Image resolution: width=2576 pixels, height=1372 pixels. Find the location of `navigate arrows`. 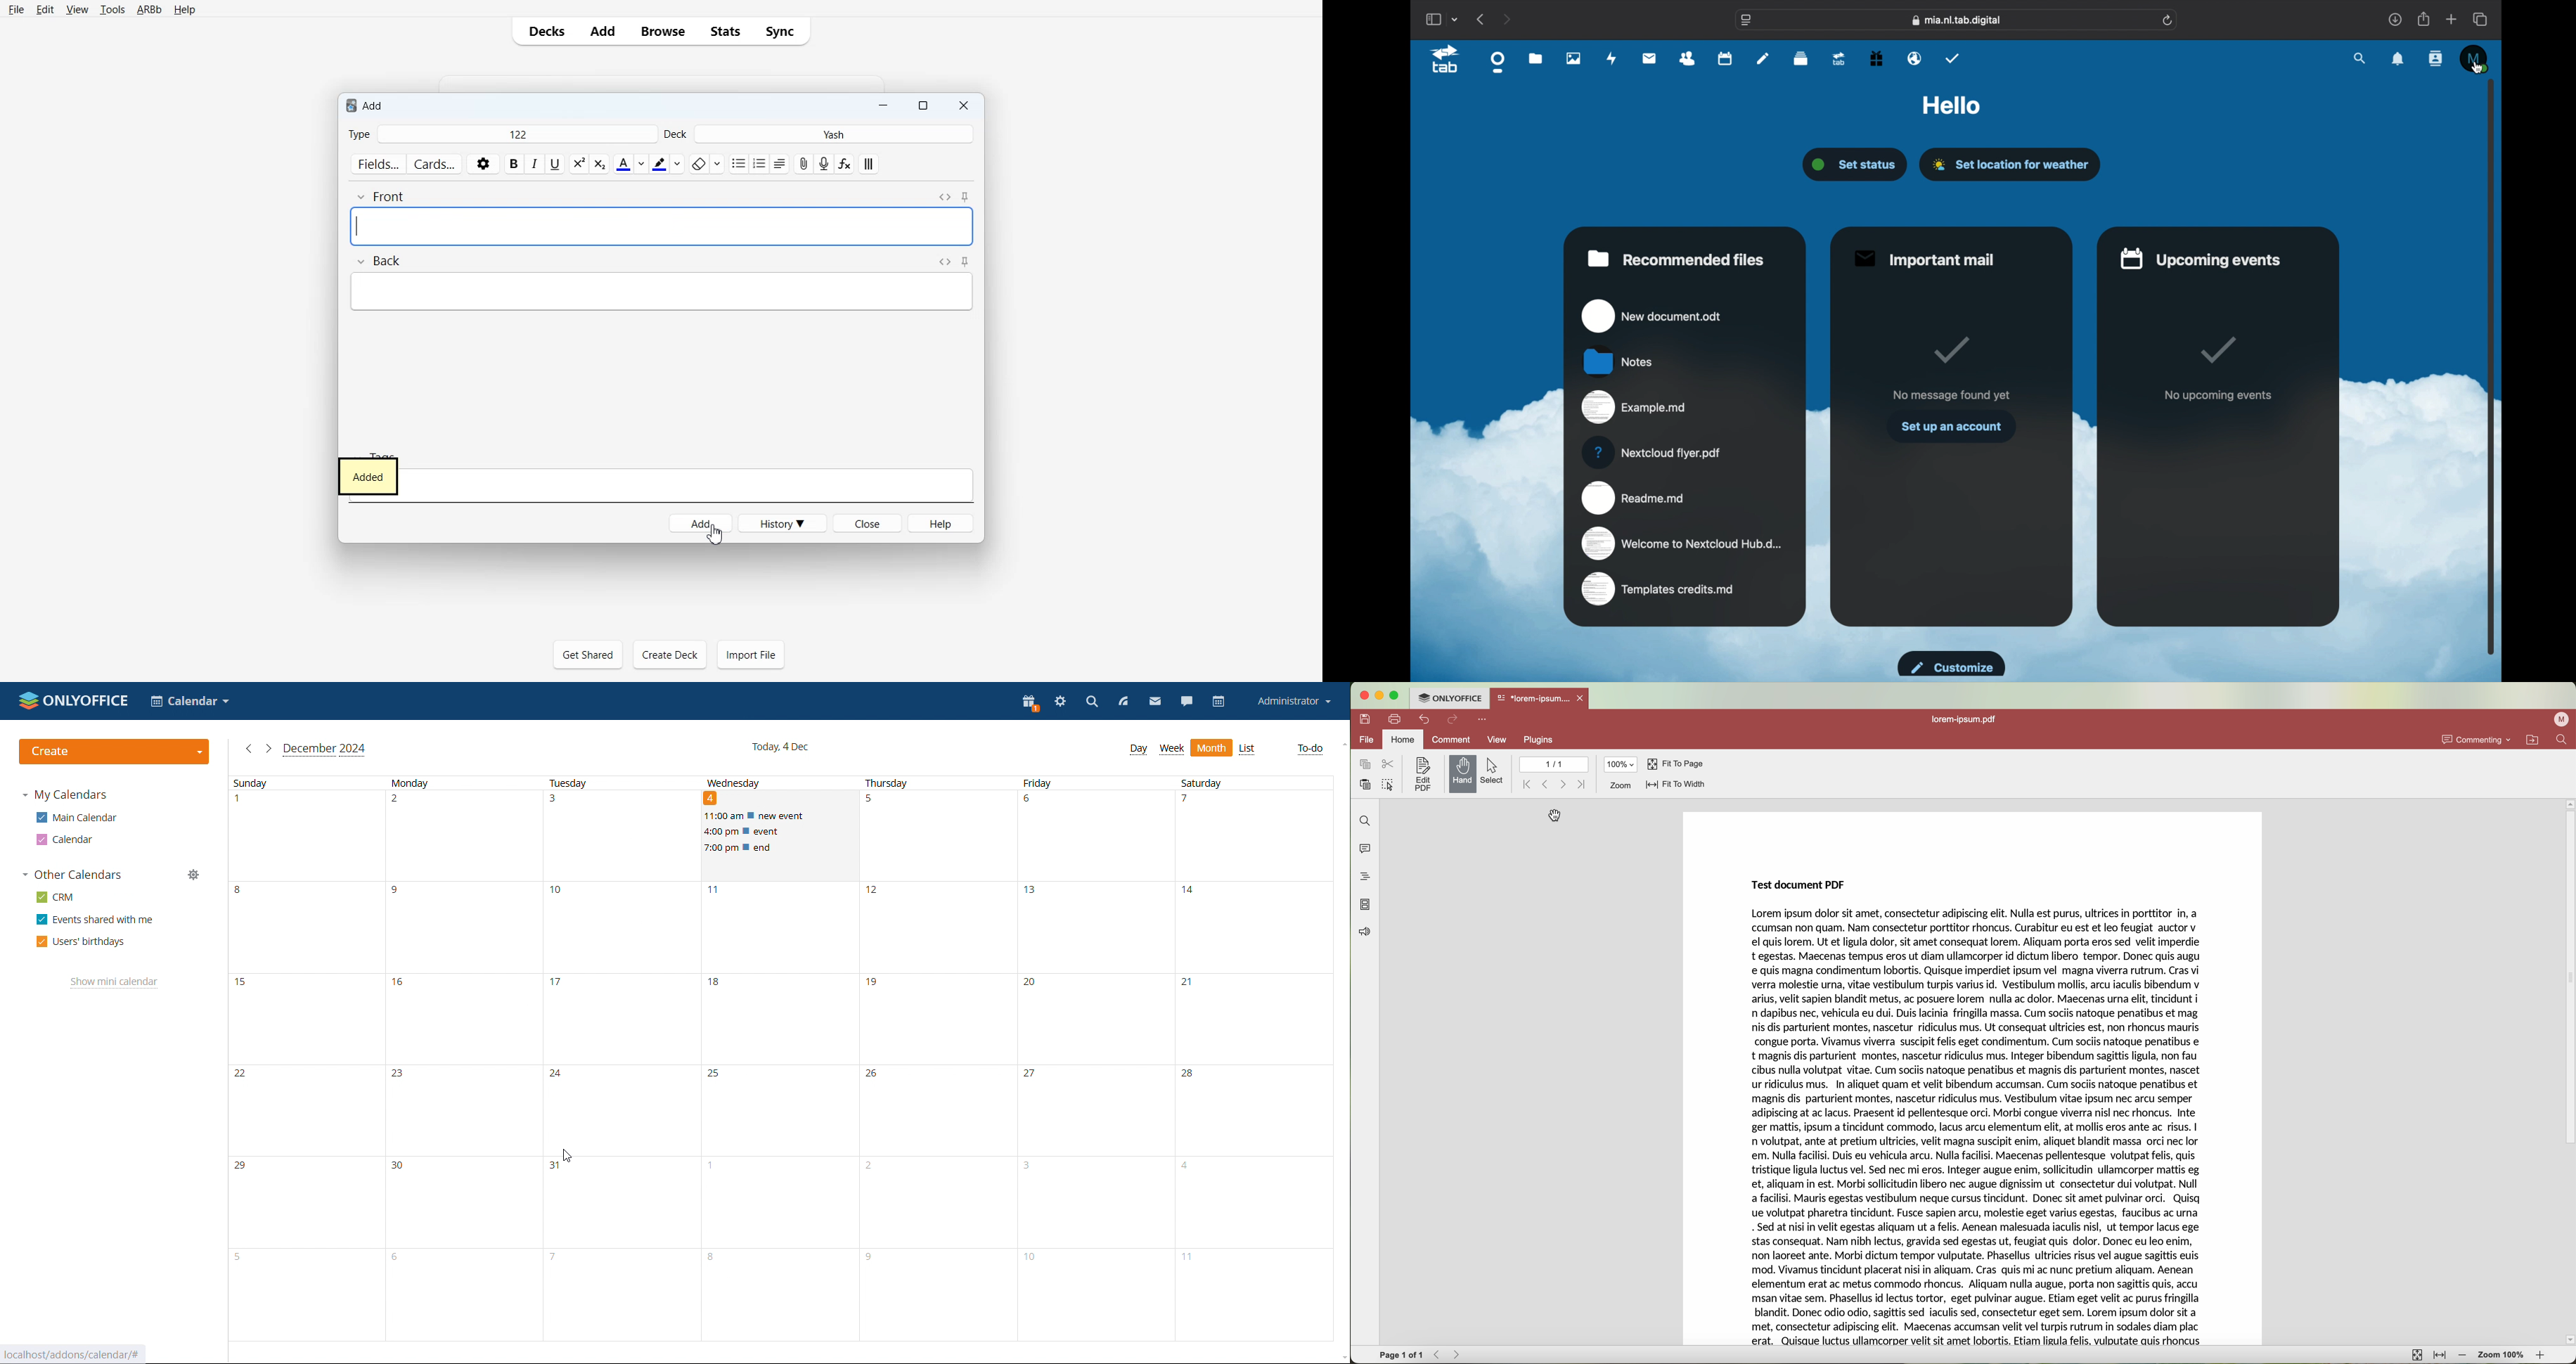

navigate arrows is located at coordinates (1555, 784).